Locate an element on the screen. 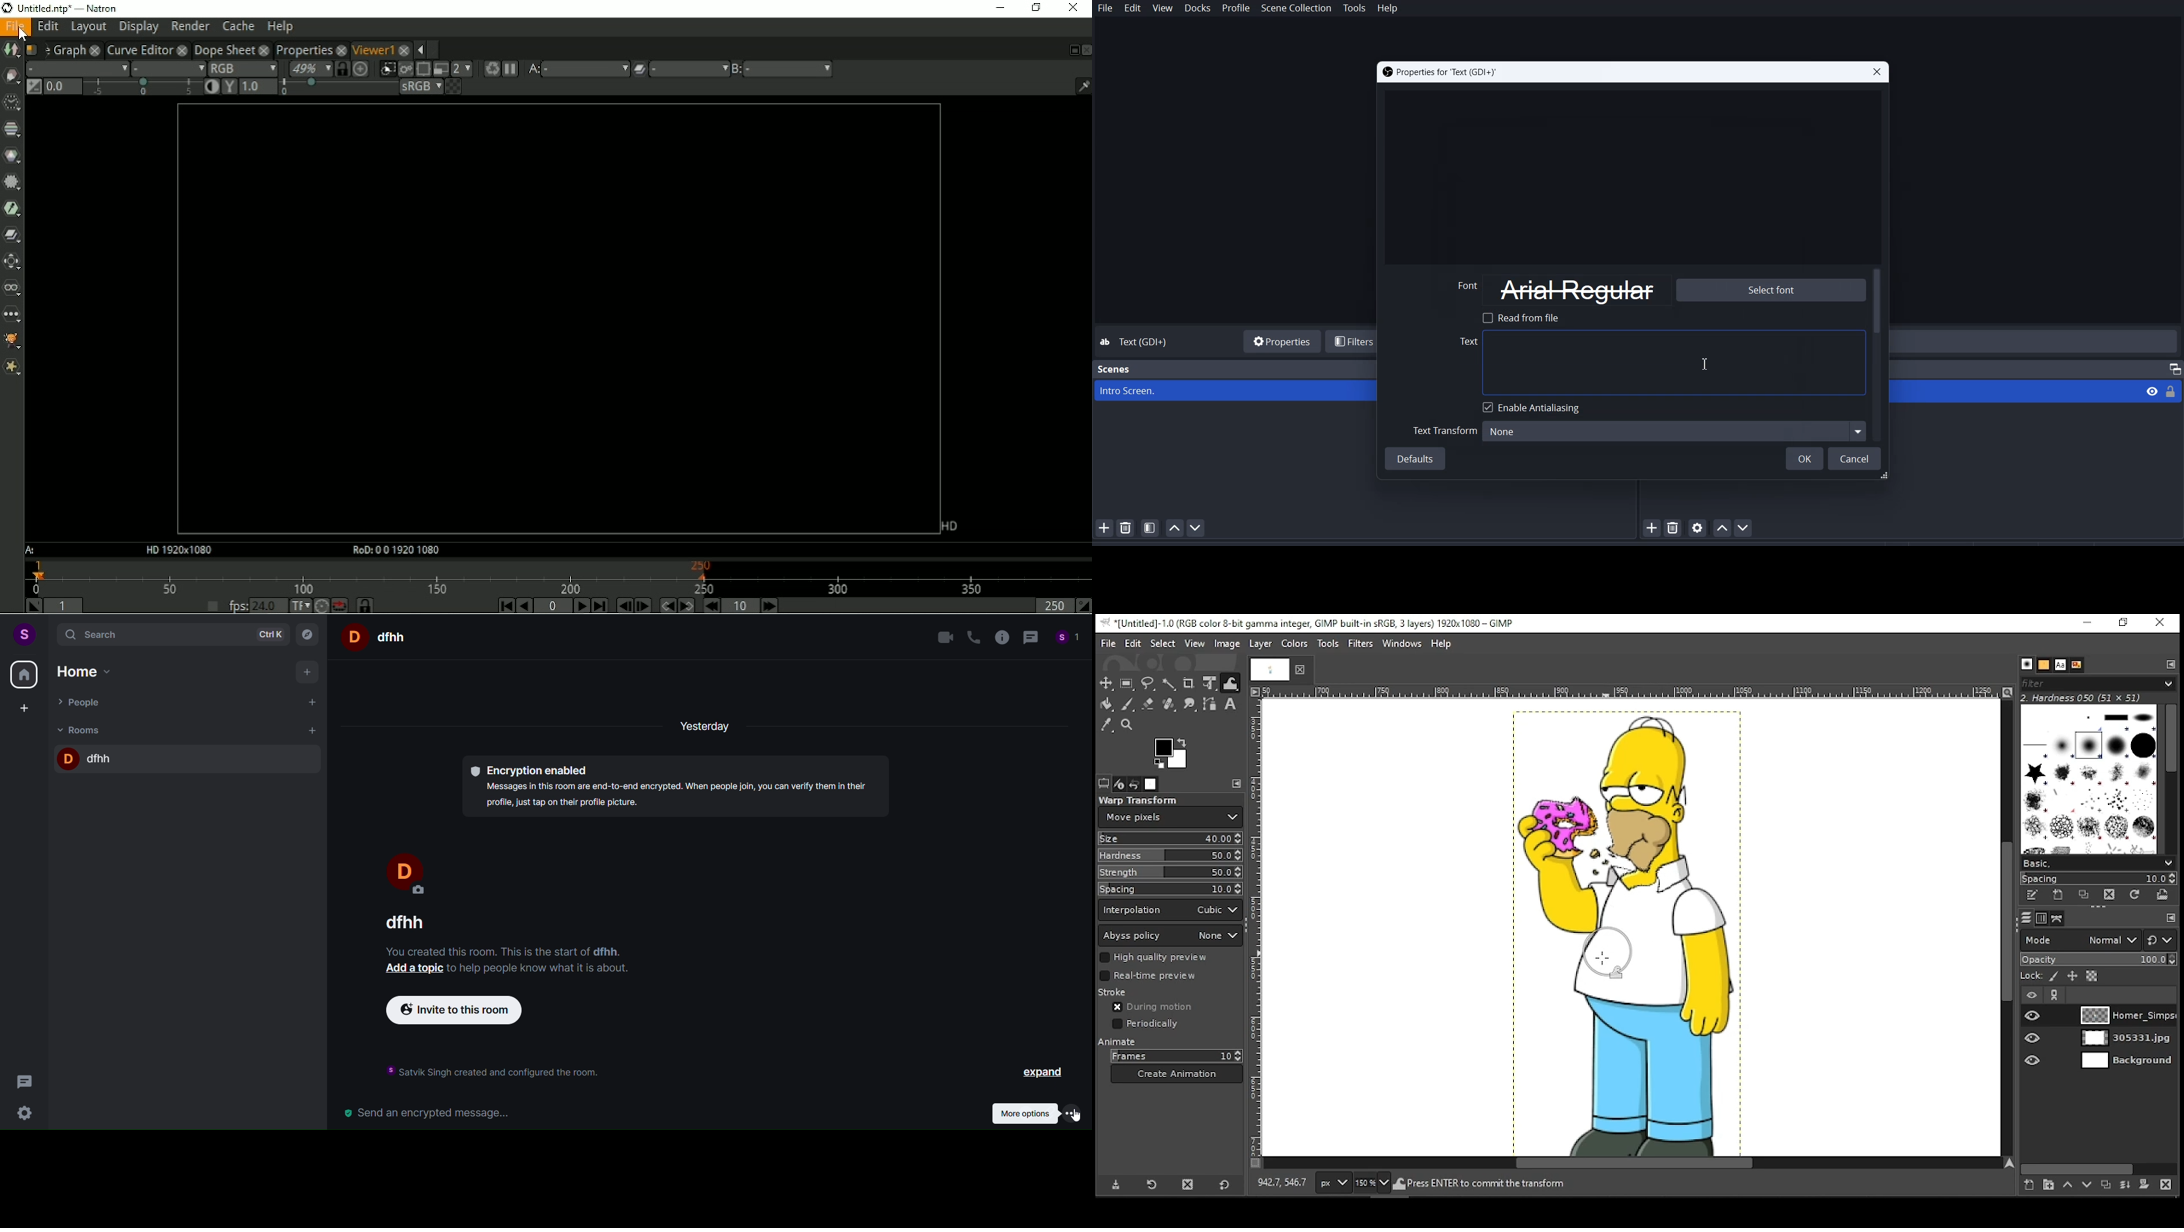  restore is located at coordinates (2126, 622).